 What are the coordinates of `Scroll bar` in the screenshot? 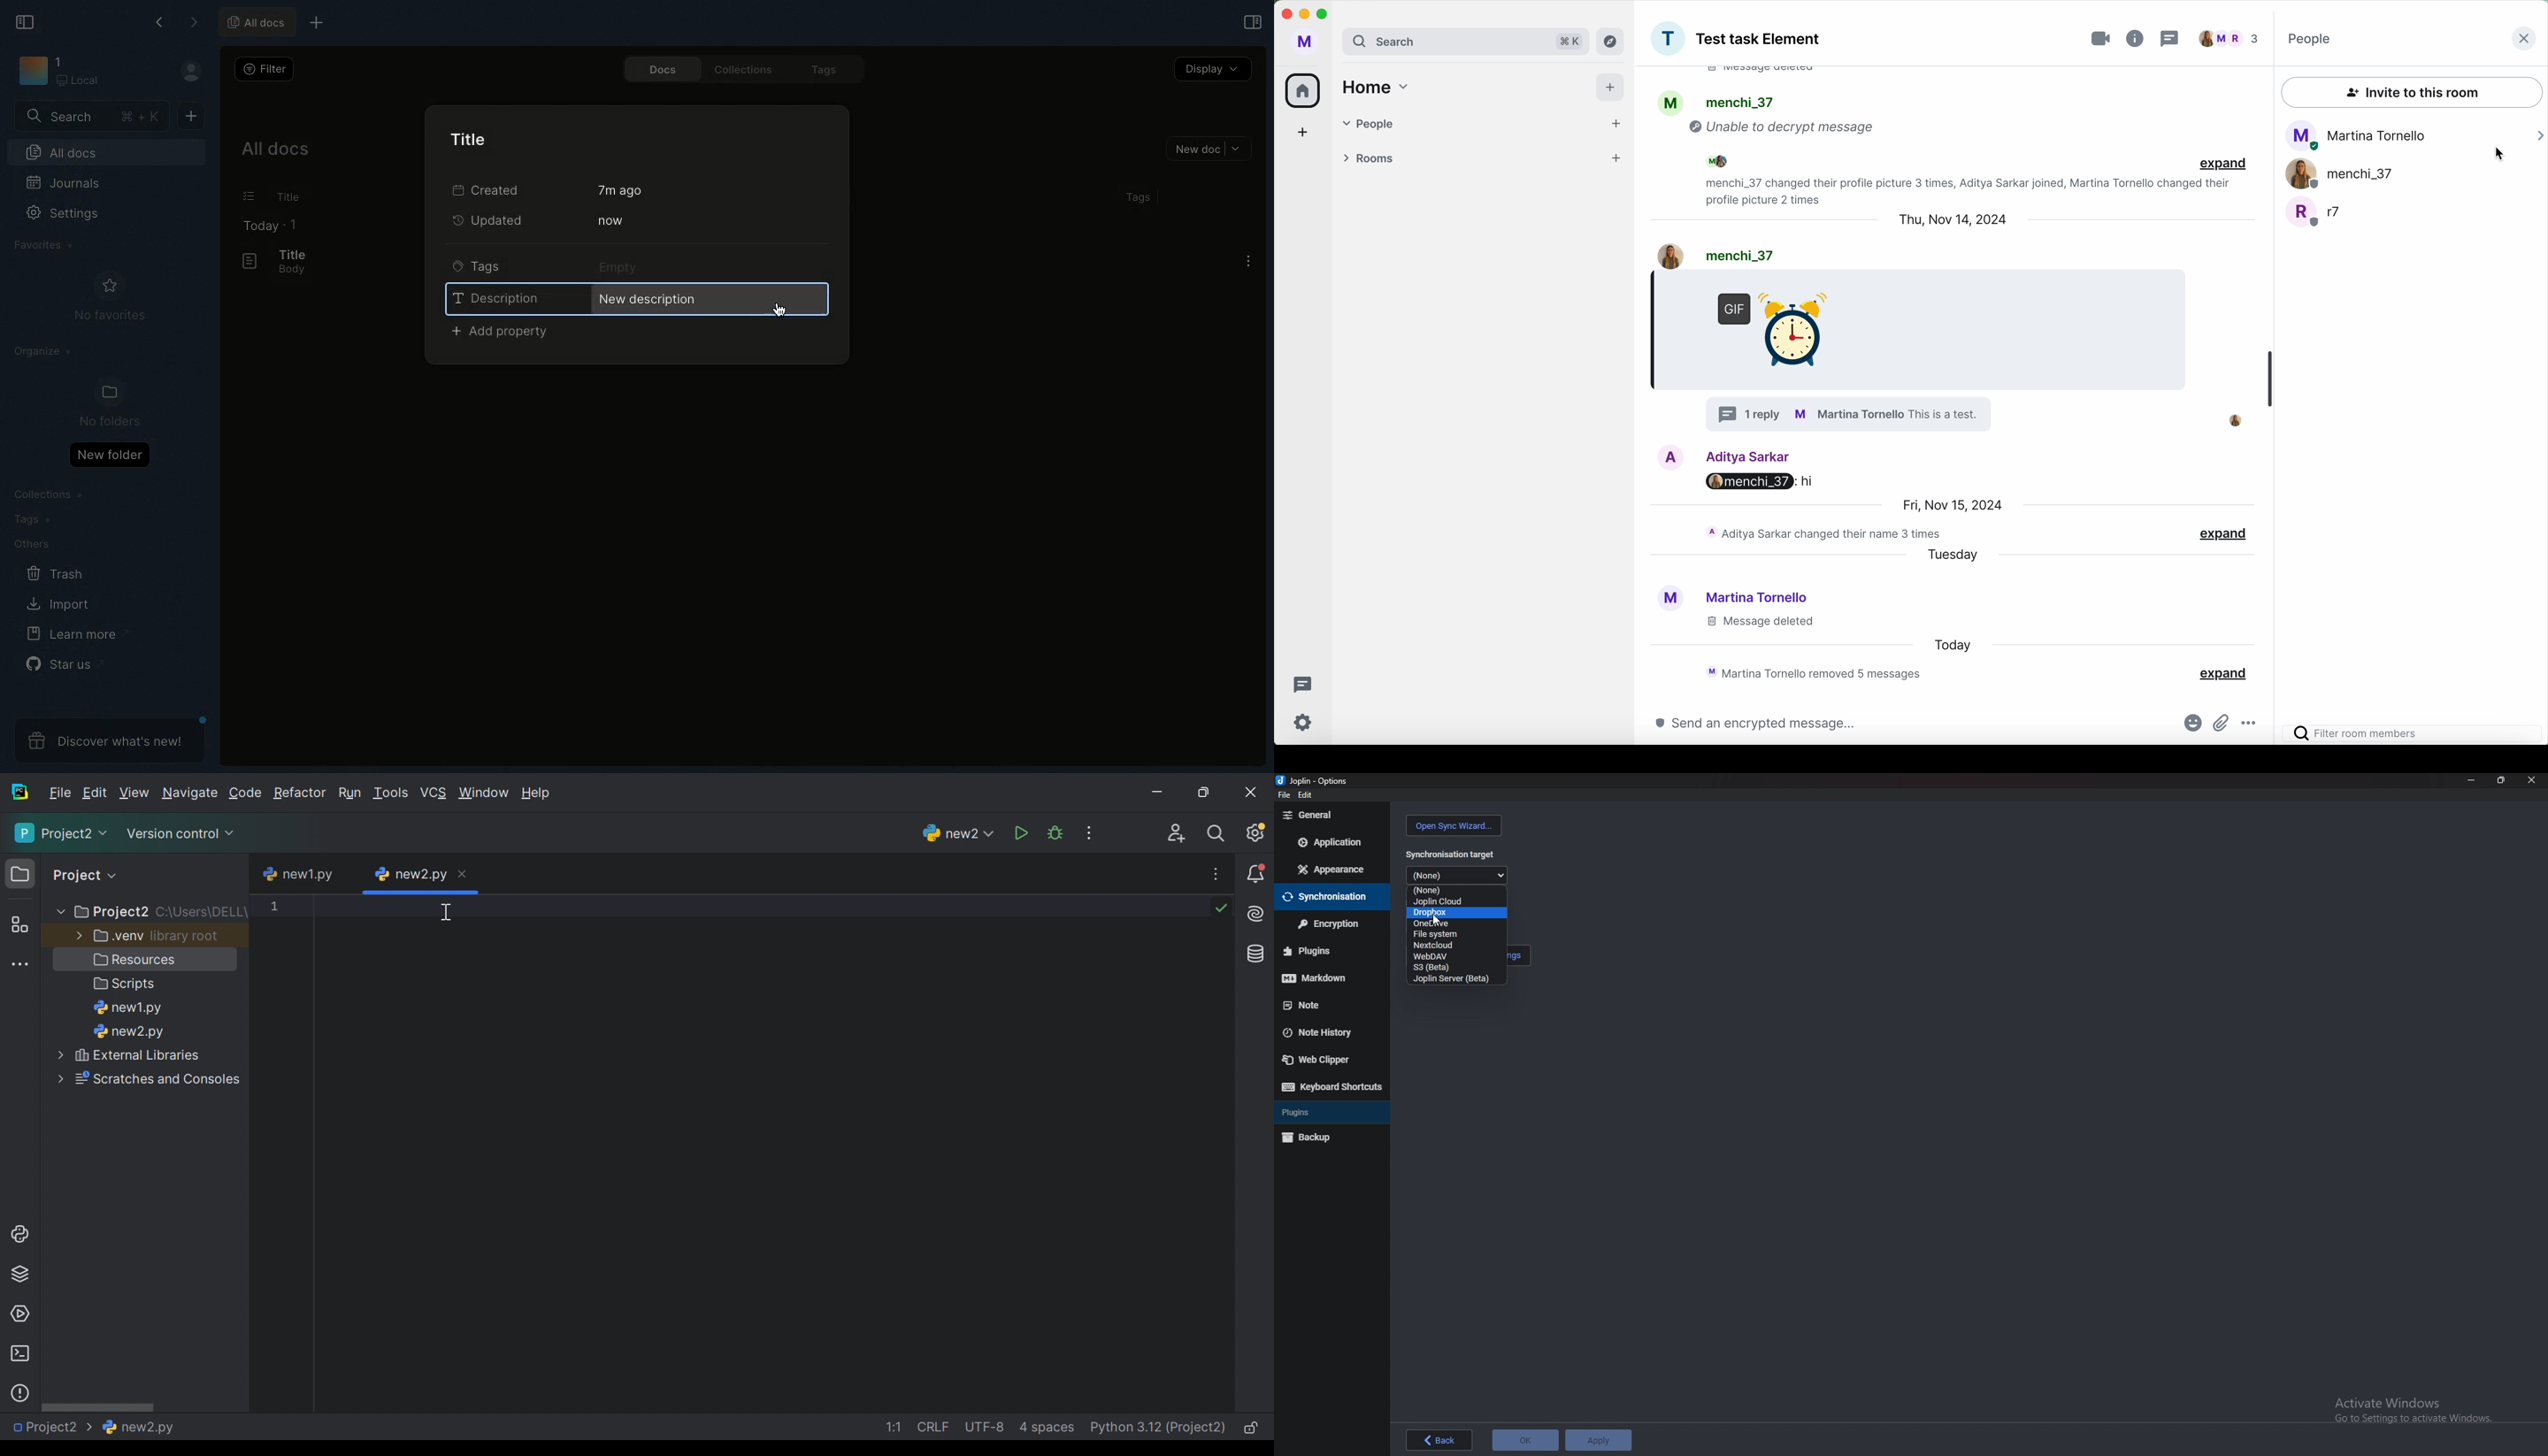 It's located at (96, 1405).